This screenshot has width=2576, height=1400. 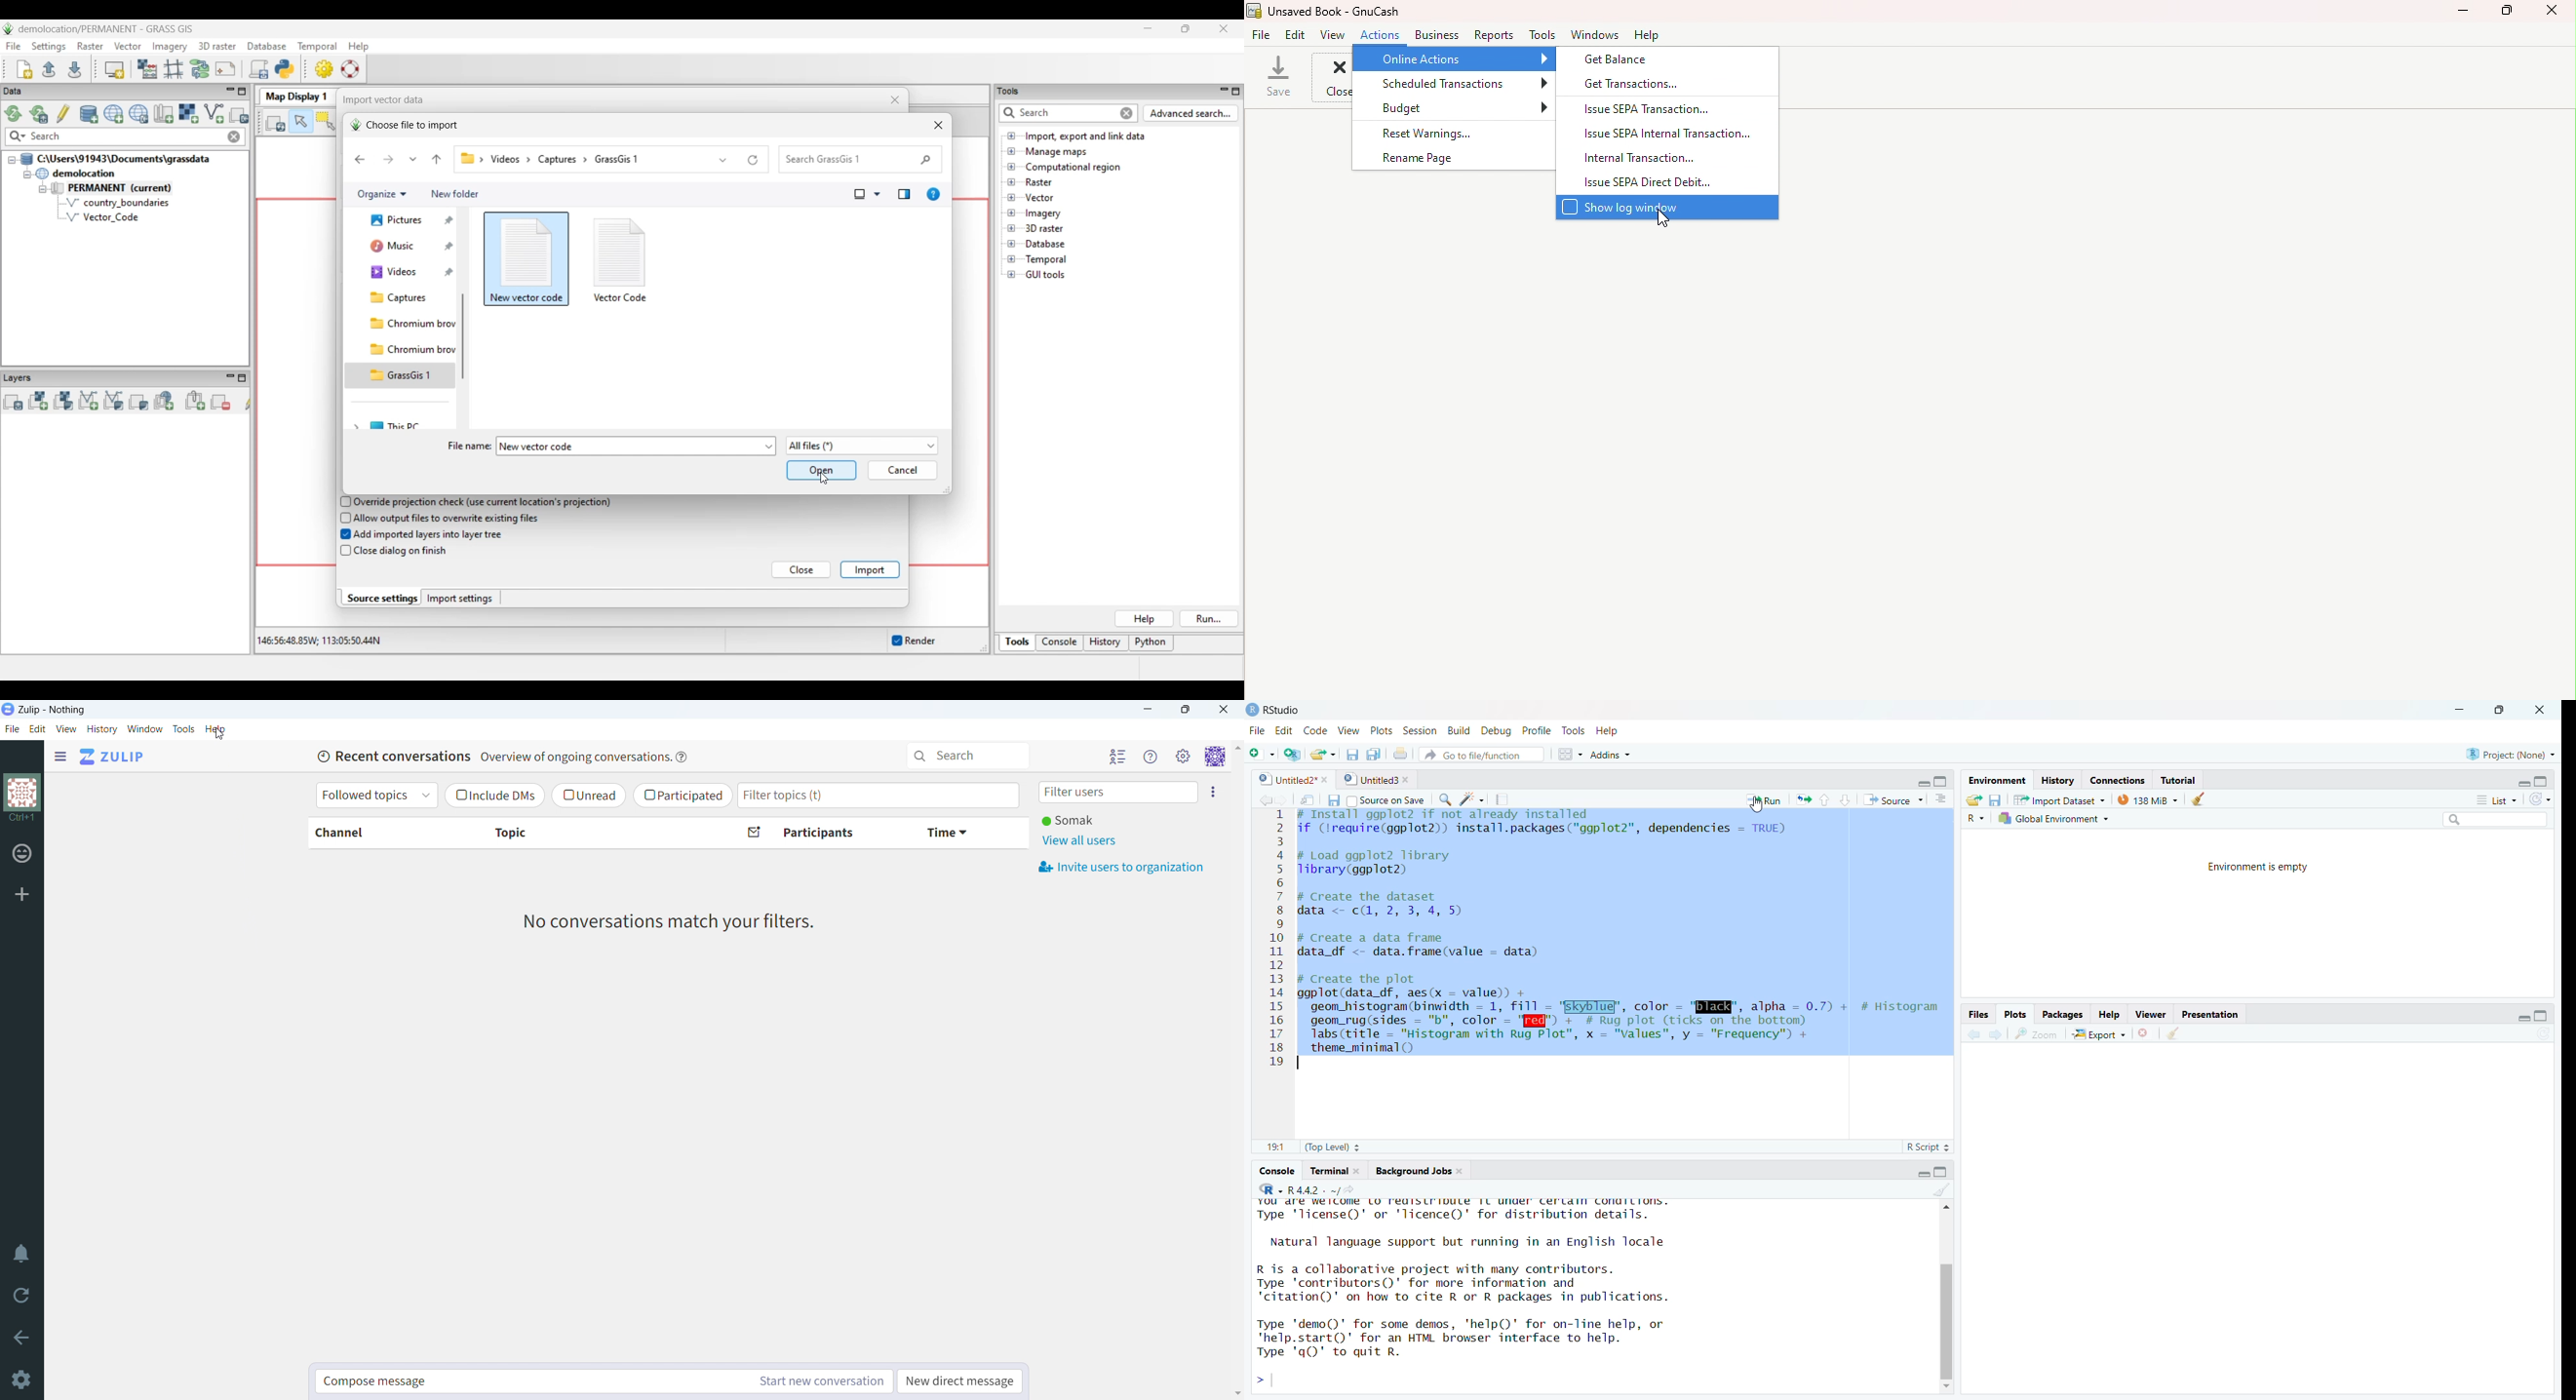 I want to click on Help, so click(x=2104, y=1014).